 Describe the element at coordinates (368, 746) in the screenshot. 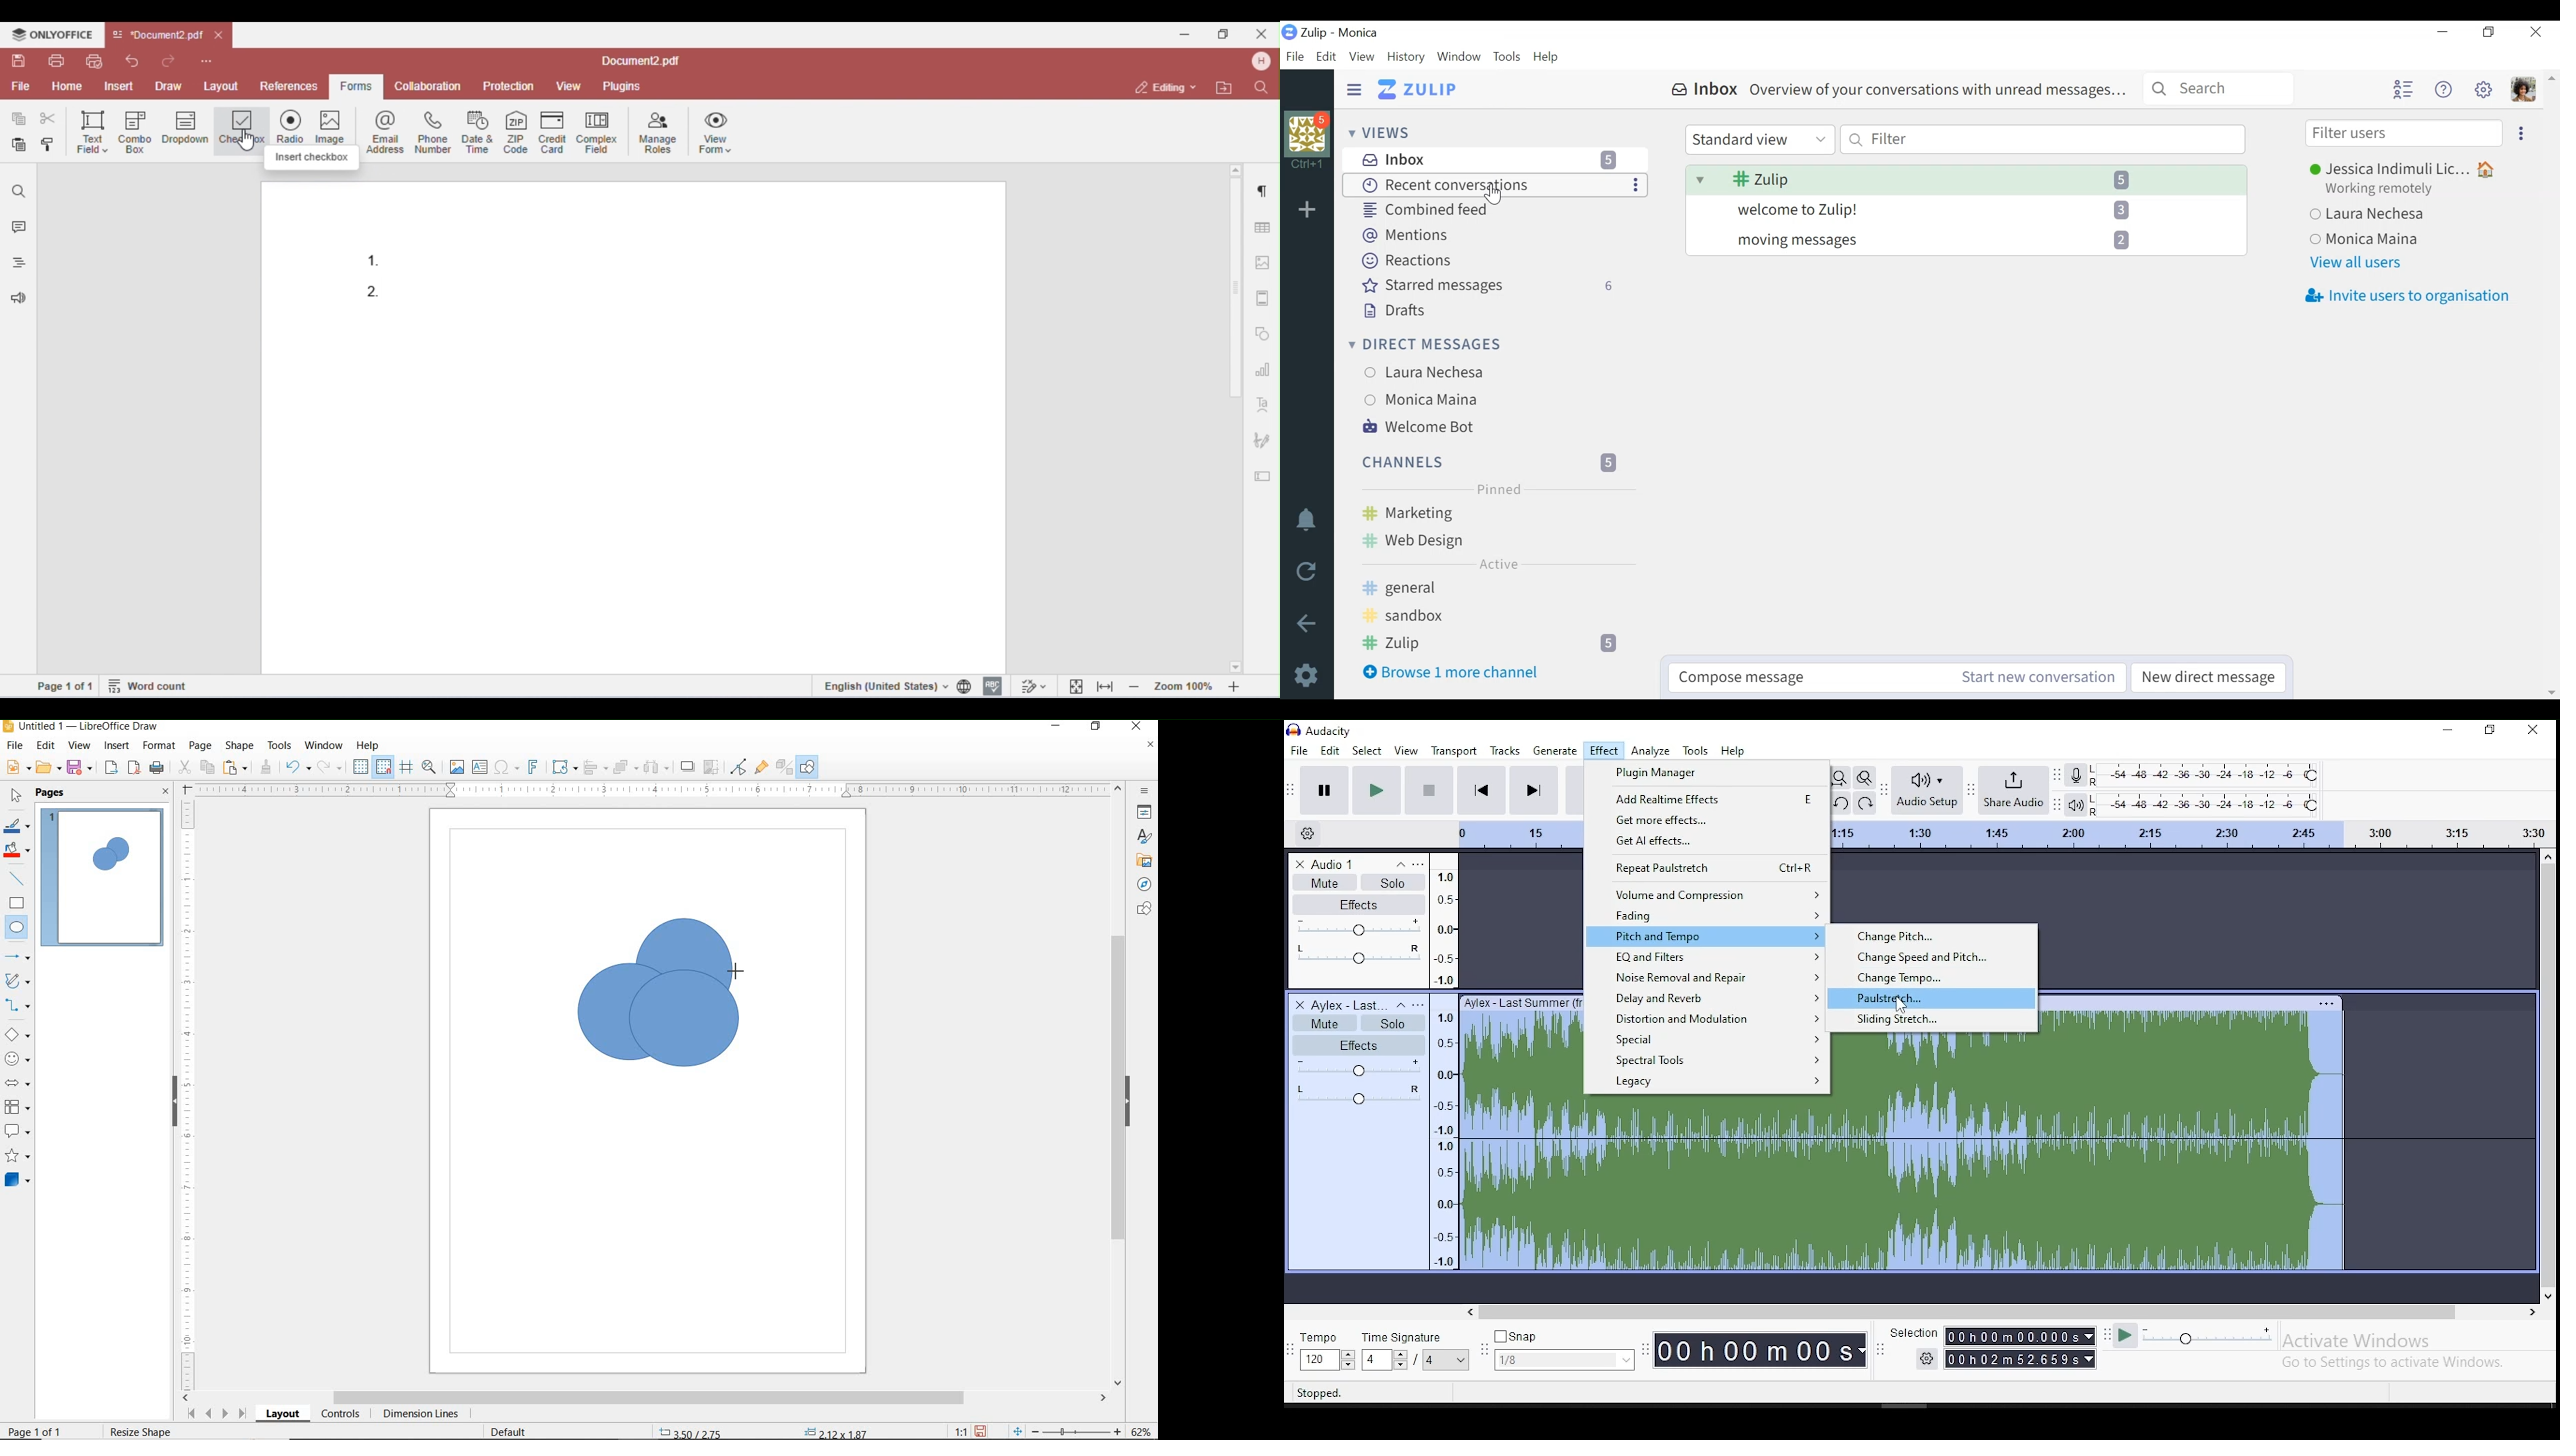

I see `HELP` at that location.